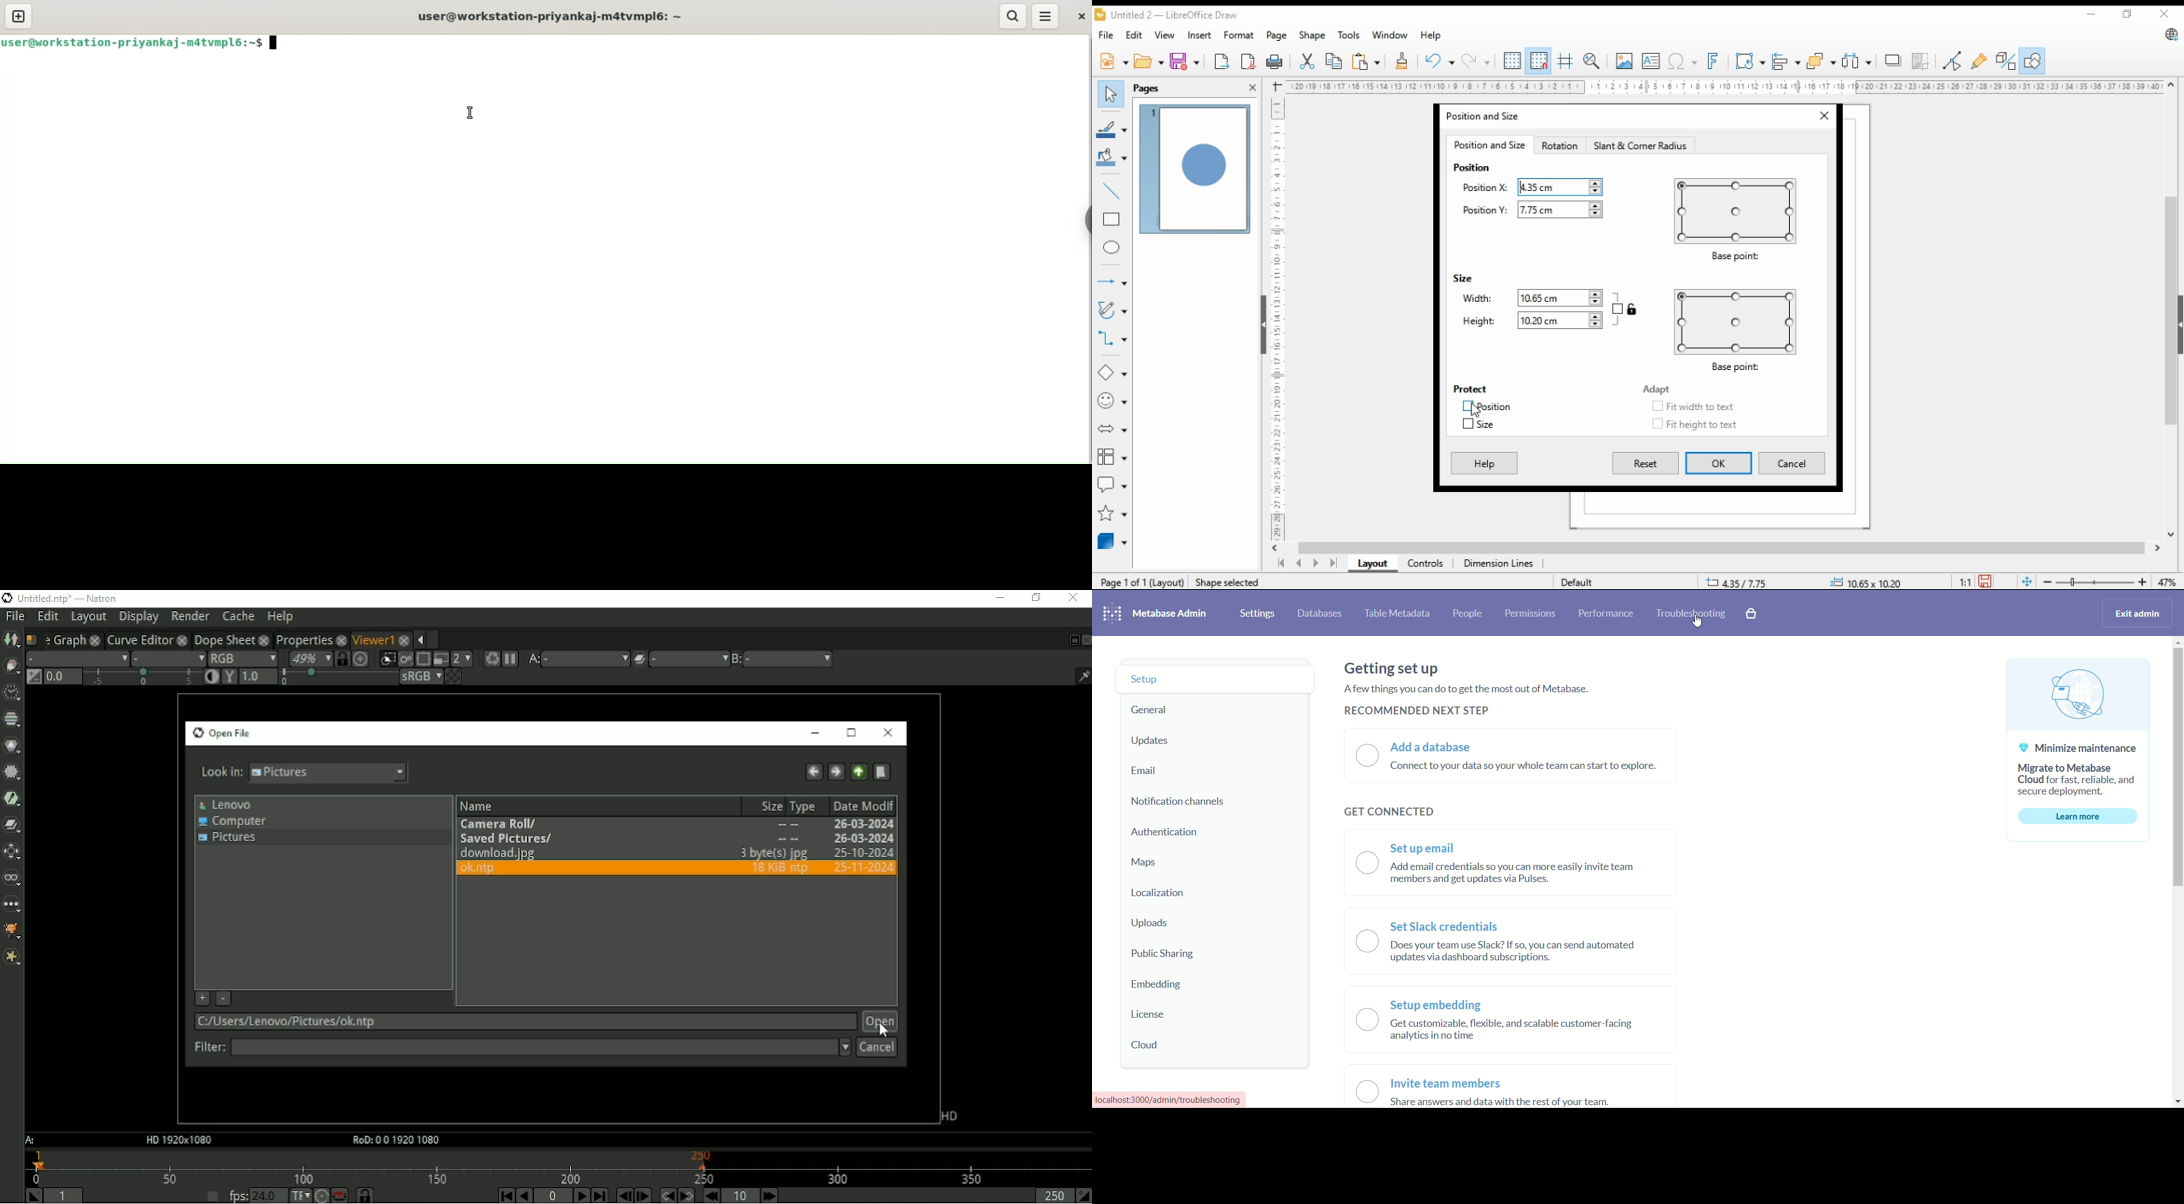 This screenshot has width=2184, height=1204. What do you see at coordinates (2164, 14) in the screenshot?
I see `close window` at bounding box center [2164, 14].